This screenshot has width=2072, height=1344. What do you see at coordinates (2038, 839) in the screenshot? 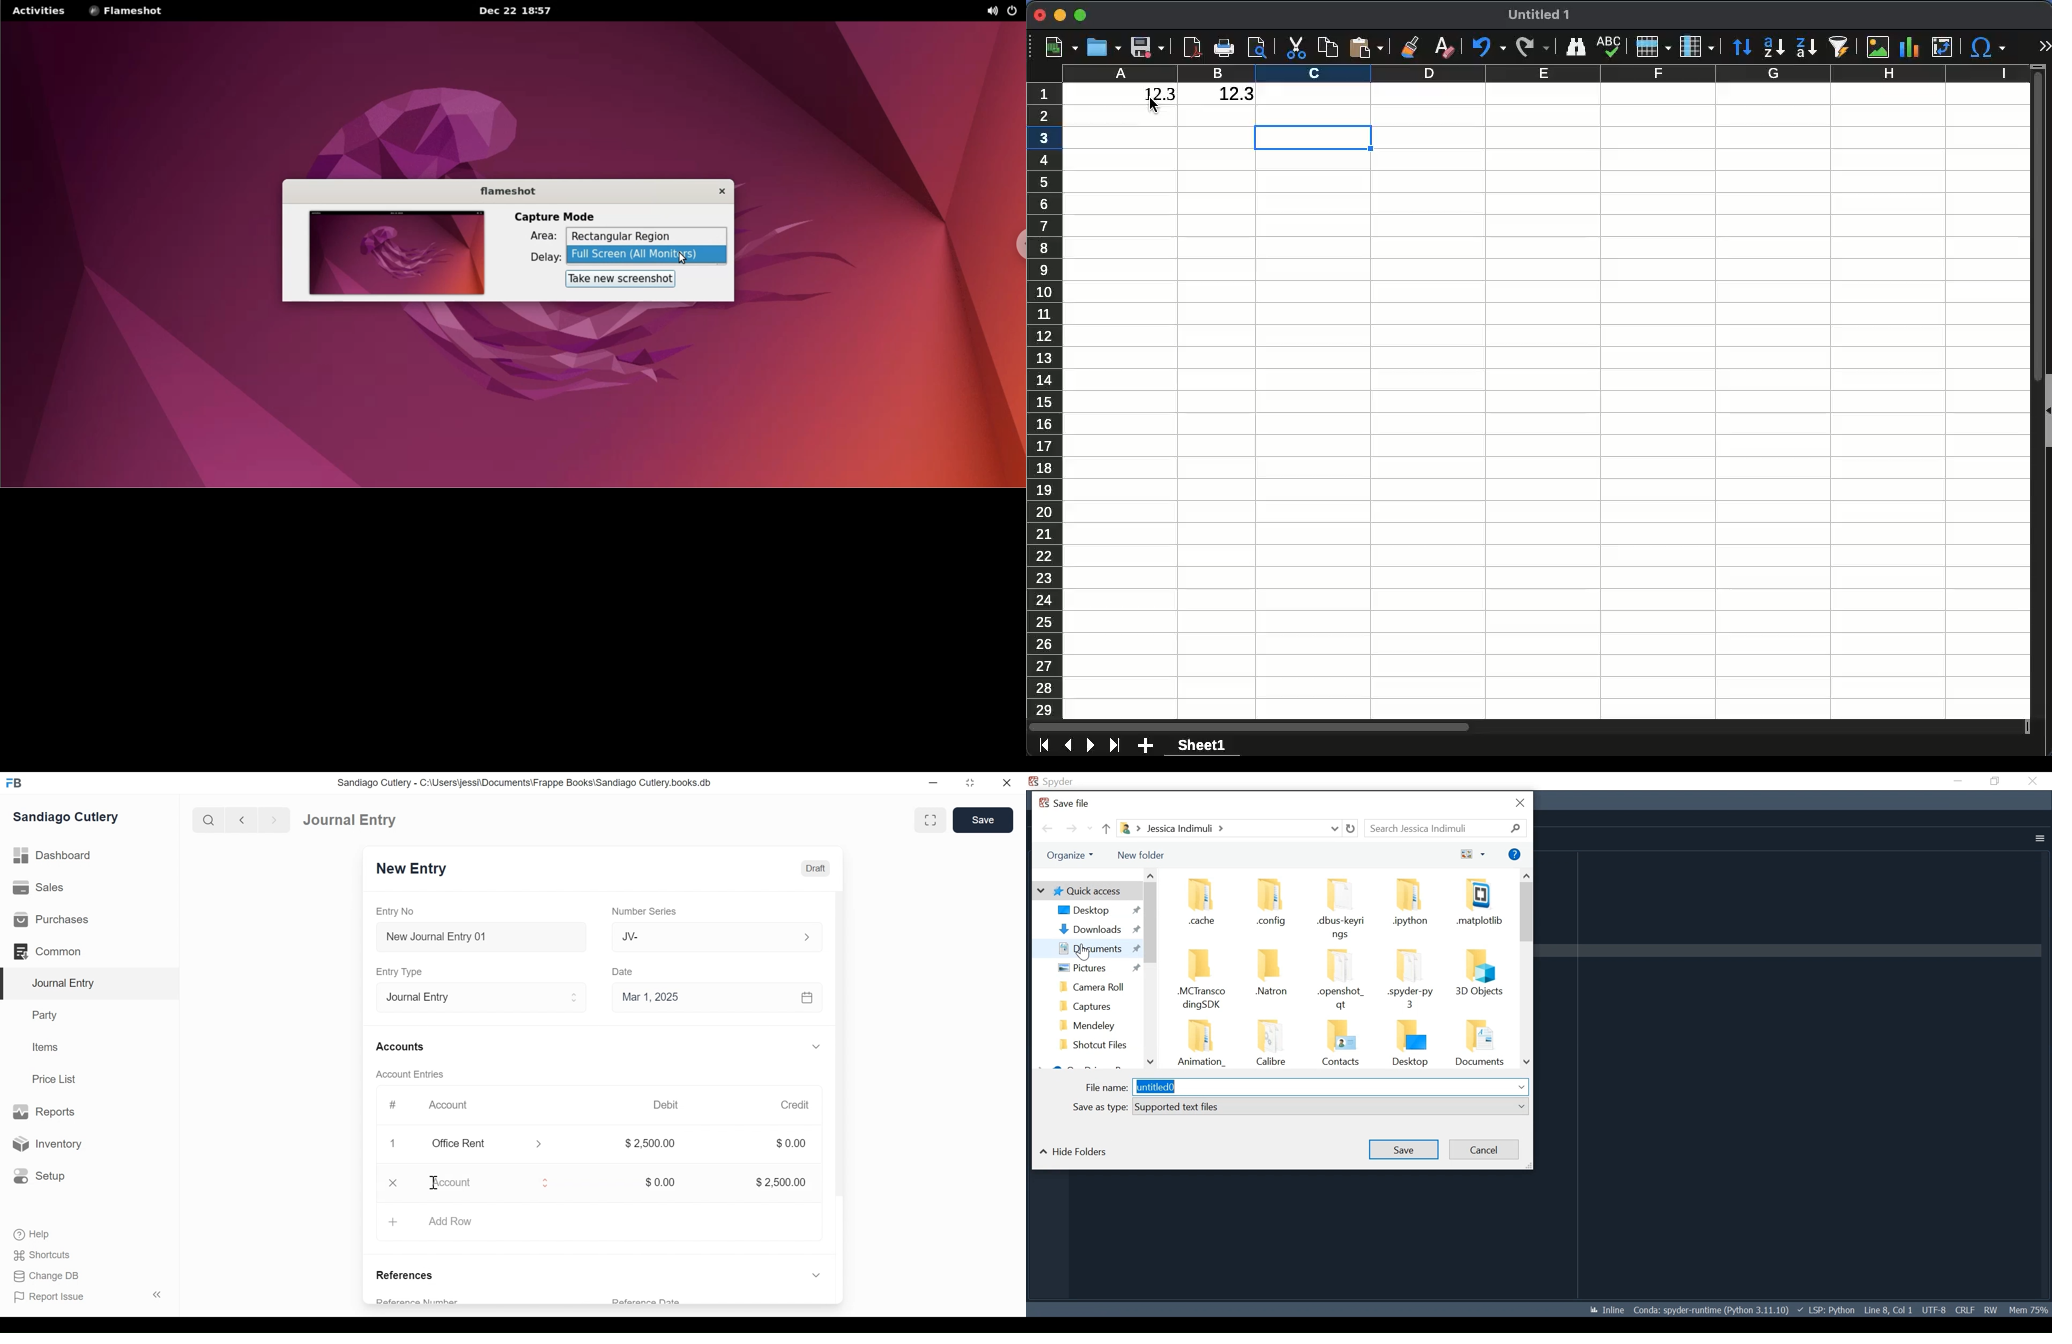
I see `More Options` at bounding box center [2038, 839].